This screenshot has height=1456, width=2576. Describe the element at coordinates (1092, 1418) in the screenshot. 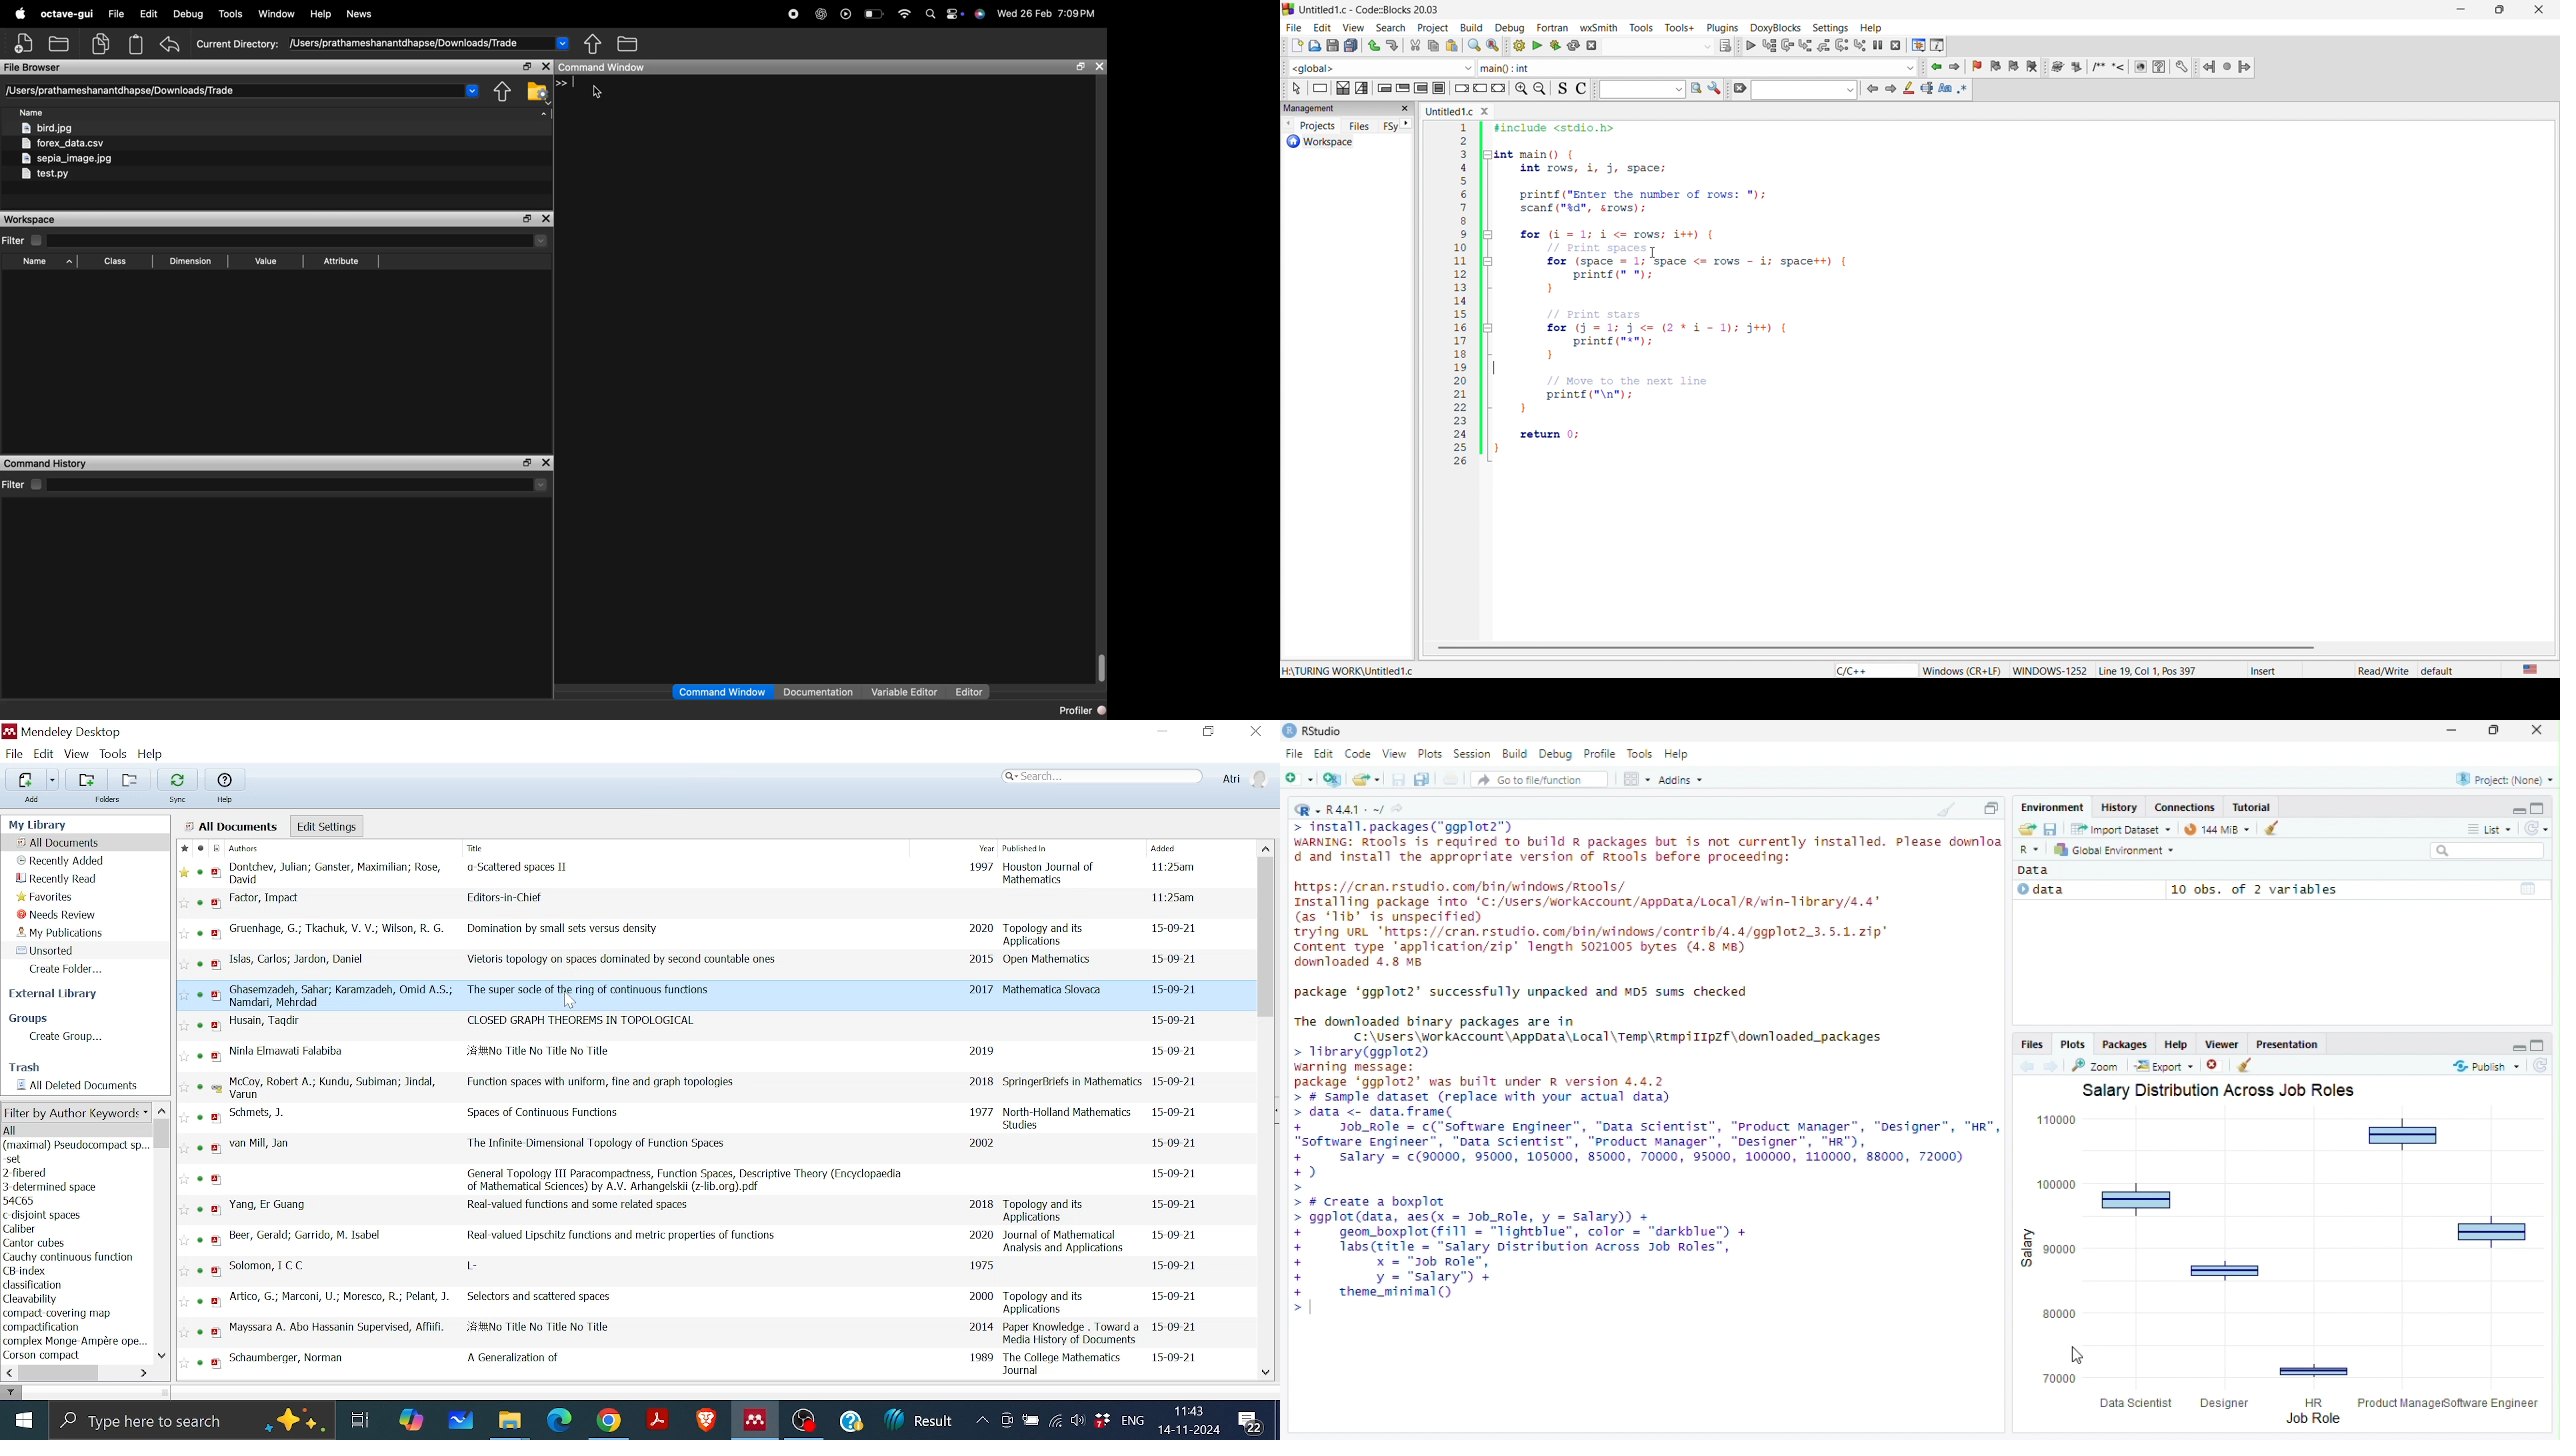

I see `Dropbox` at that location.